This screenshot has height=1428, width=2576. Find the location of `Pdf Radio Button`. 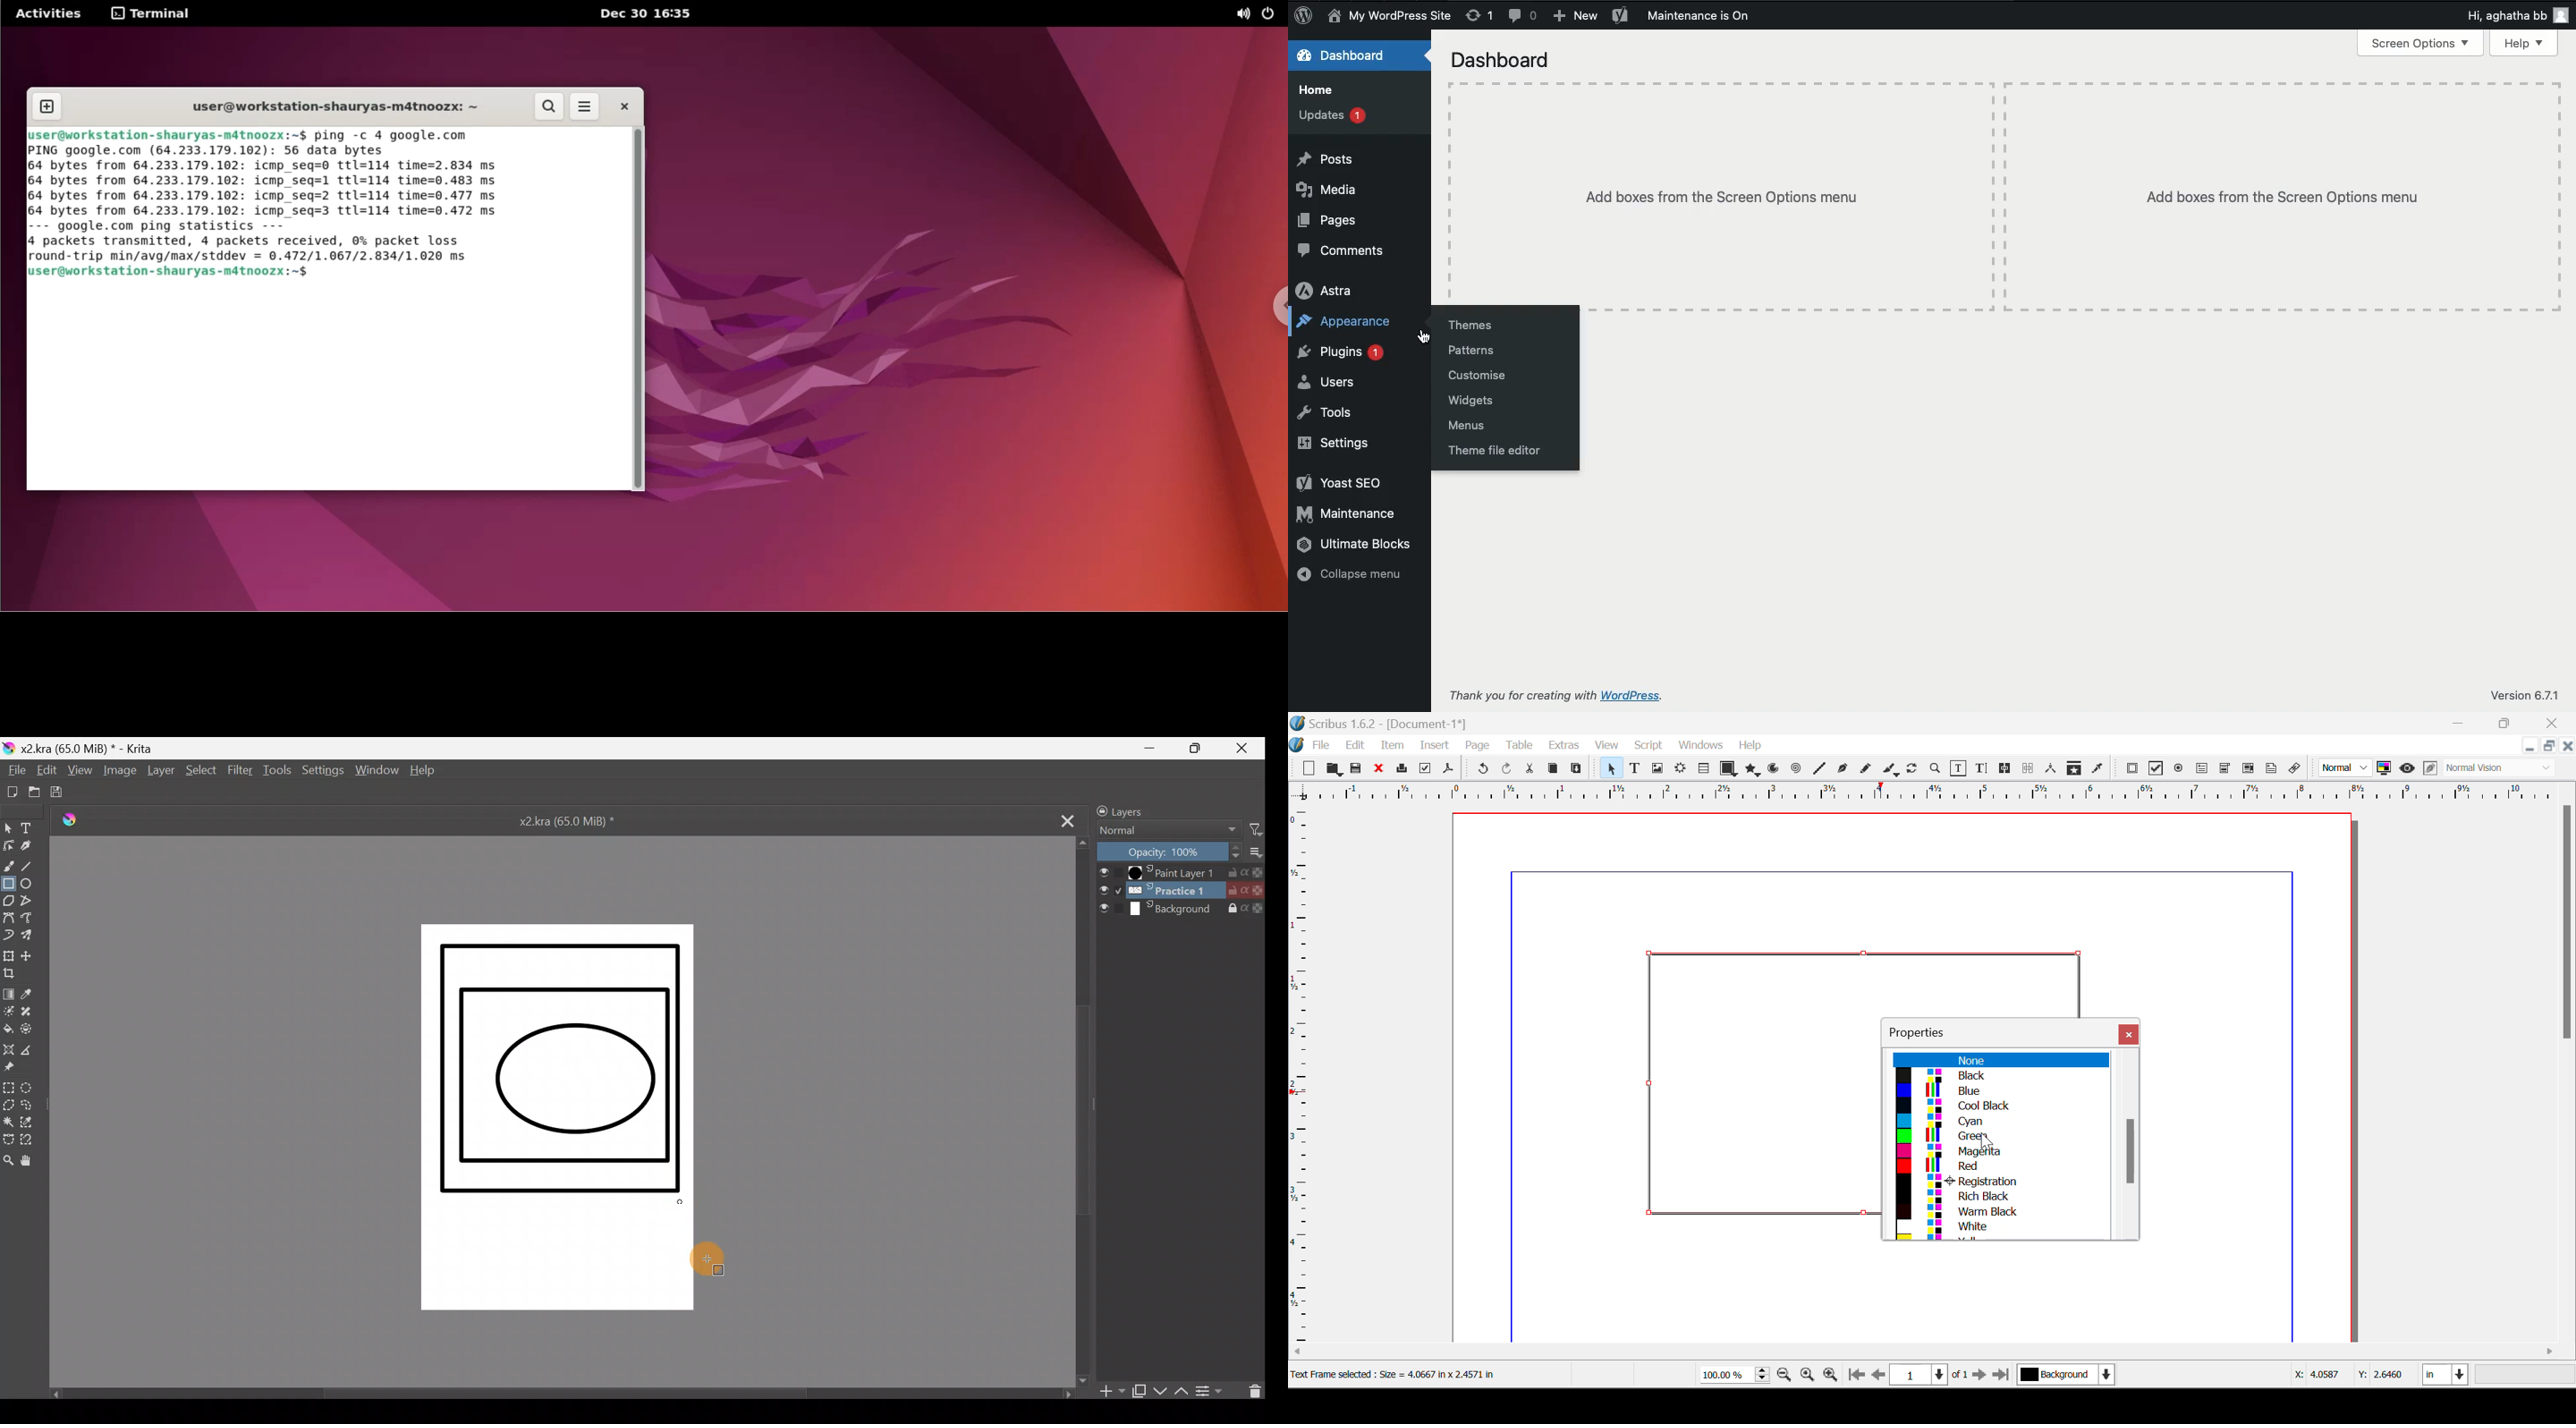

Pdf Radio Button is located at coordinates (2178, 769).